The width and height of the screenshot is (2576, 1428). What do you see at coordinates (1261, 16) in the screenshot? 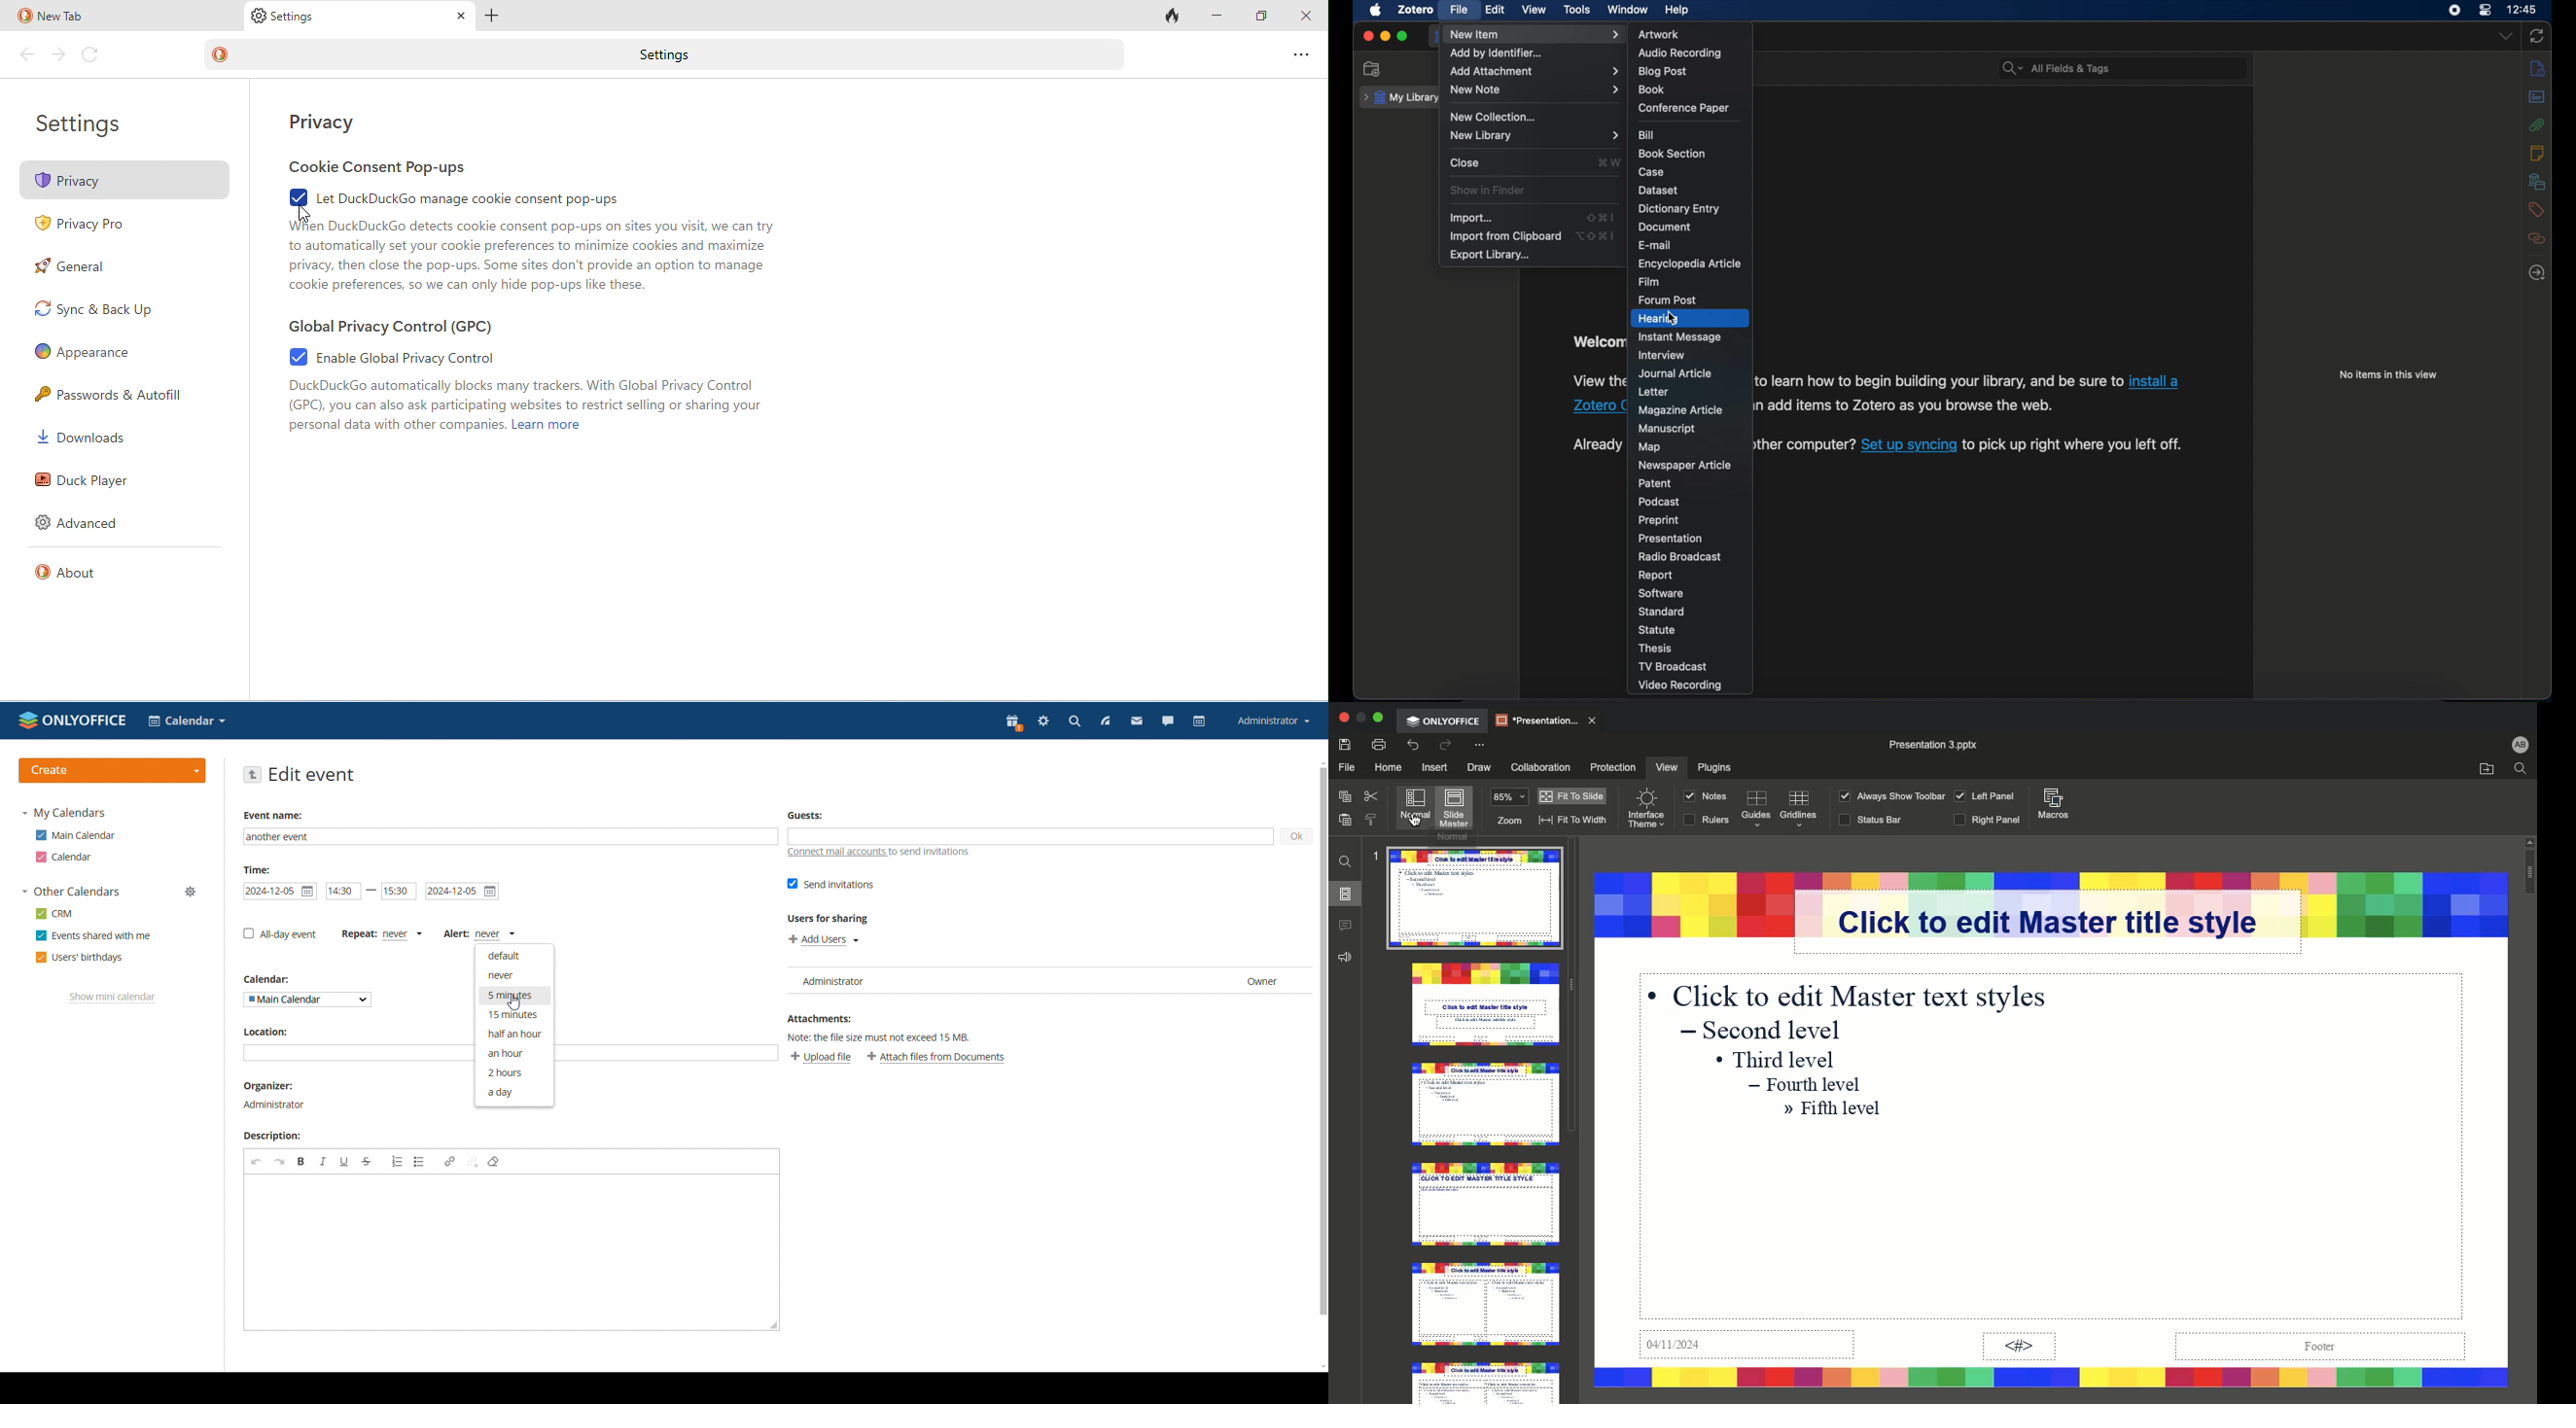
I see `maximize` at bounding box center [1261, 16].